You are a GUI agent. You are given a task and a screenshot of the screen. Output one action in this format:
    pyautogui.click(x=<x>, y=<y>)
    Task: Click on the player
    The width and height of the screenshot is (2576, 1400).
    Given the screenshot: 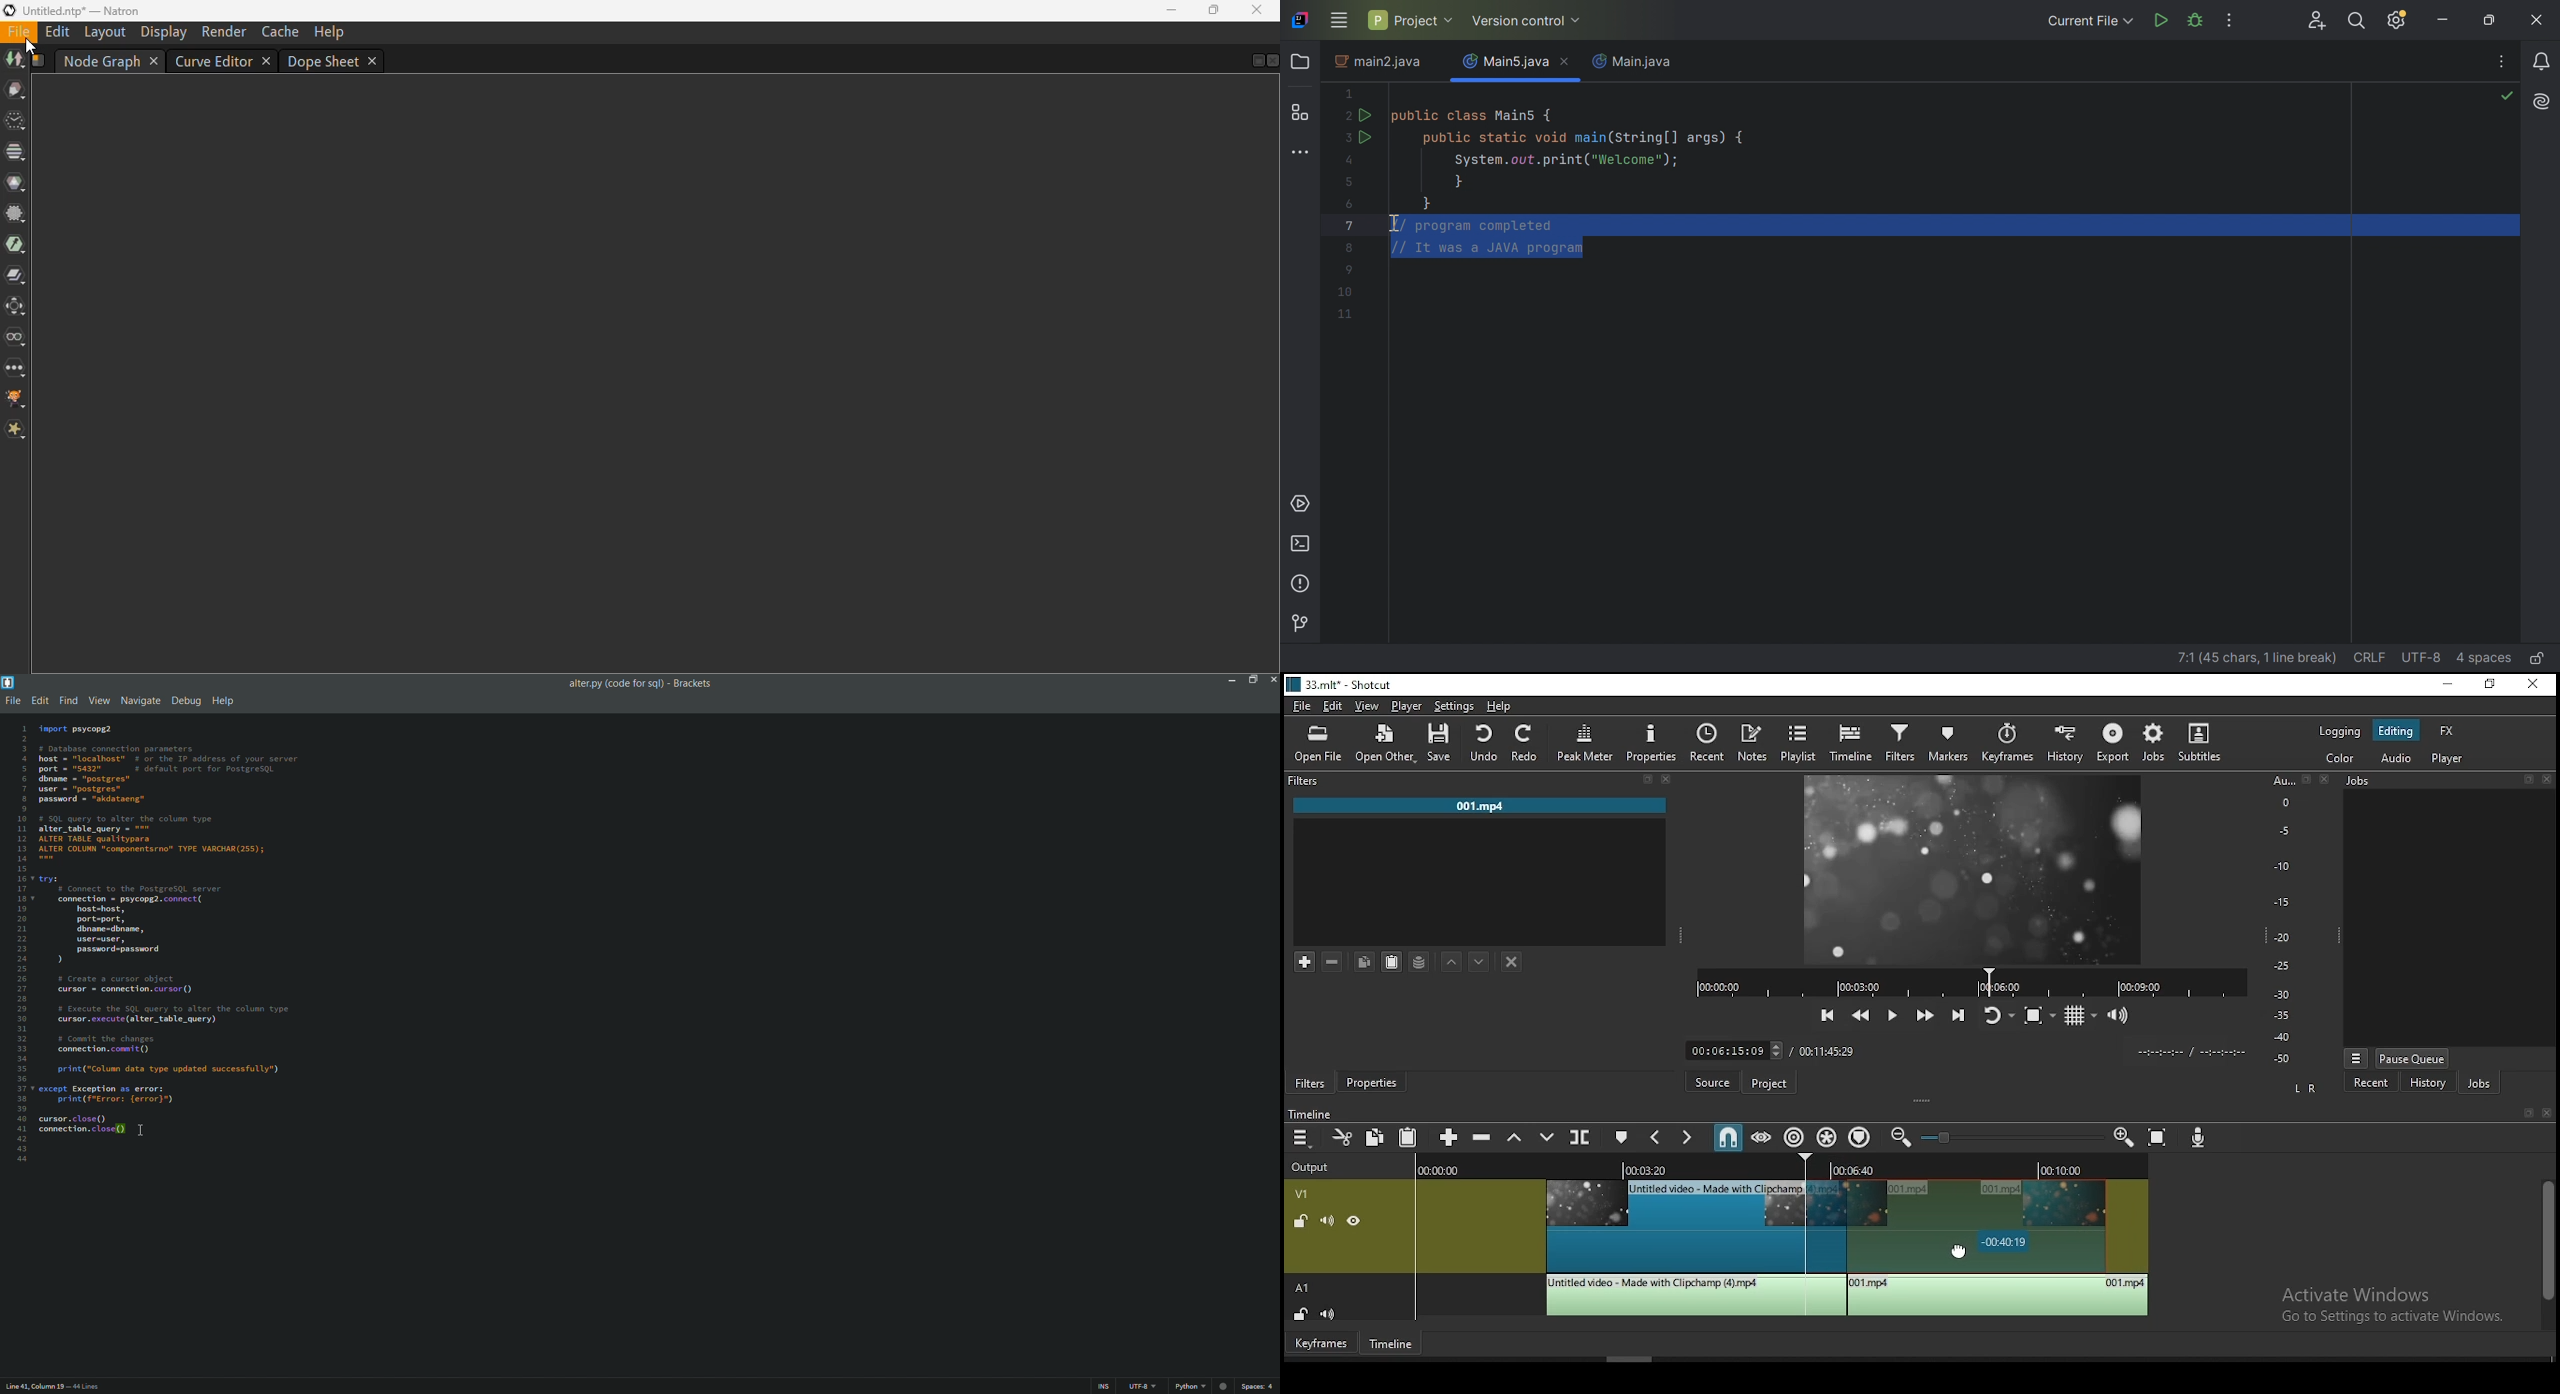 What is the action you would take?
    pyautogui.click(x=2449, y=759)
    